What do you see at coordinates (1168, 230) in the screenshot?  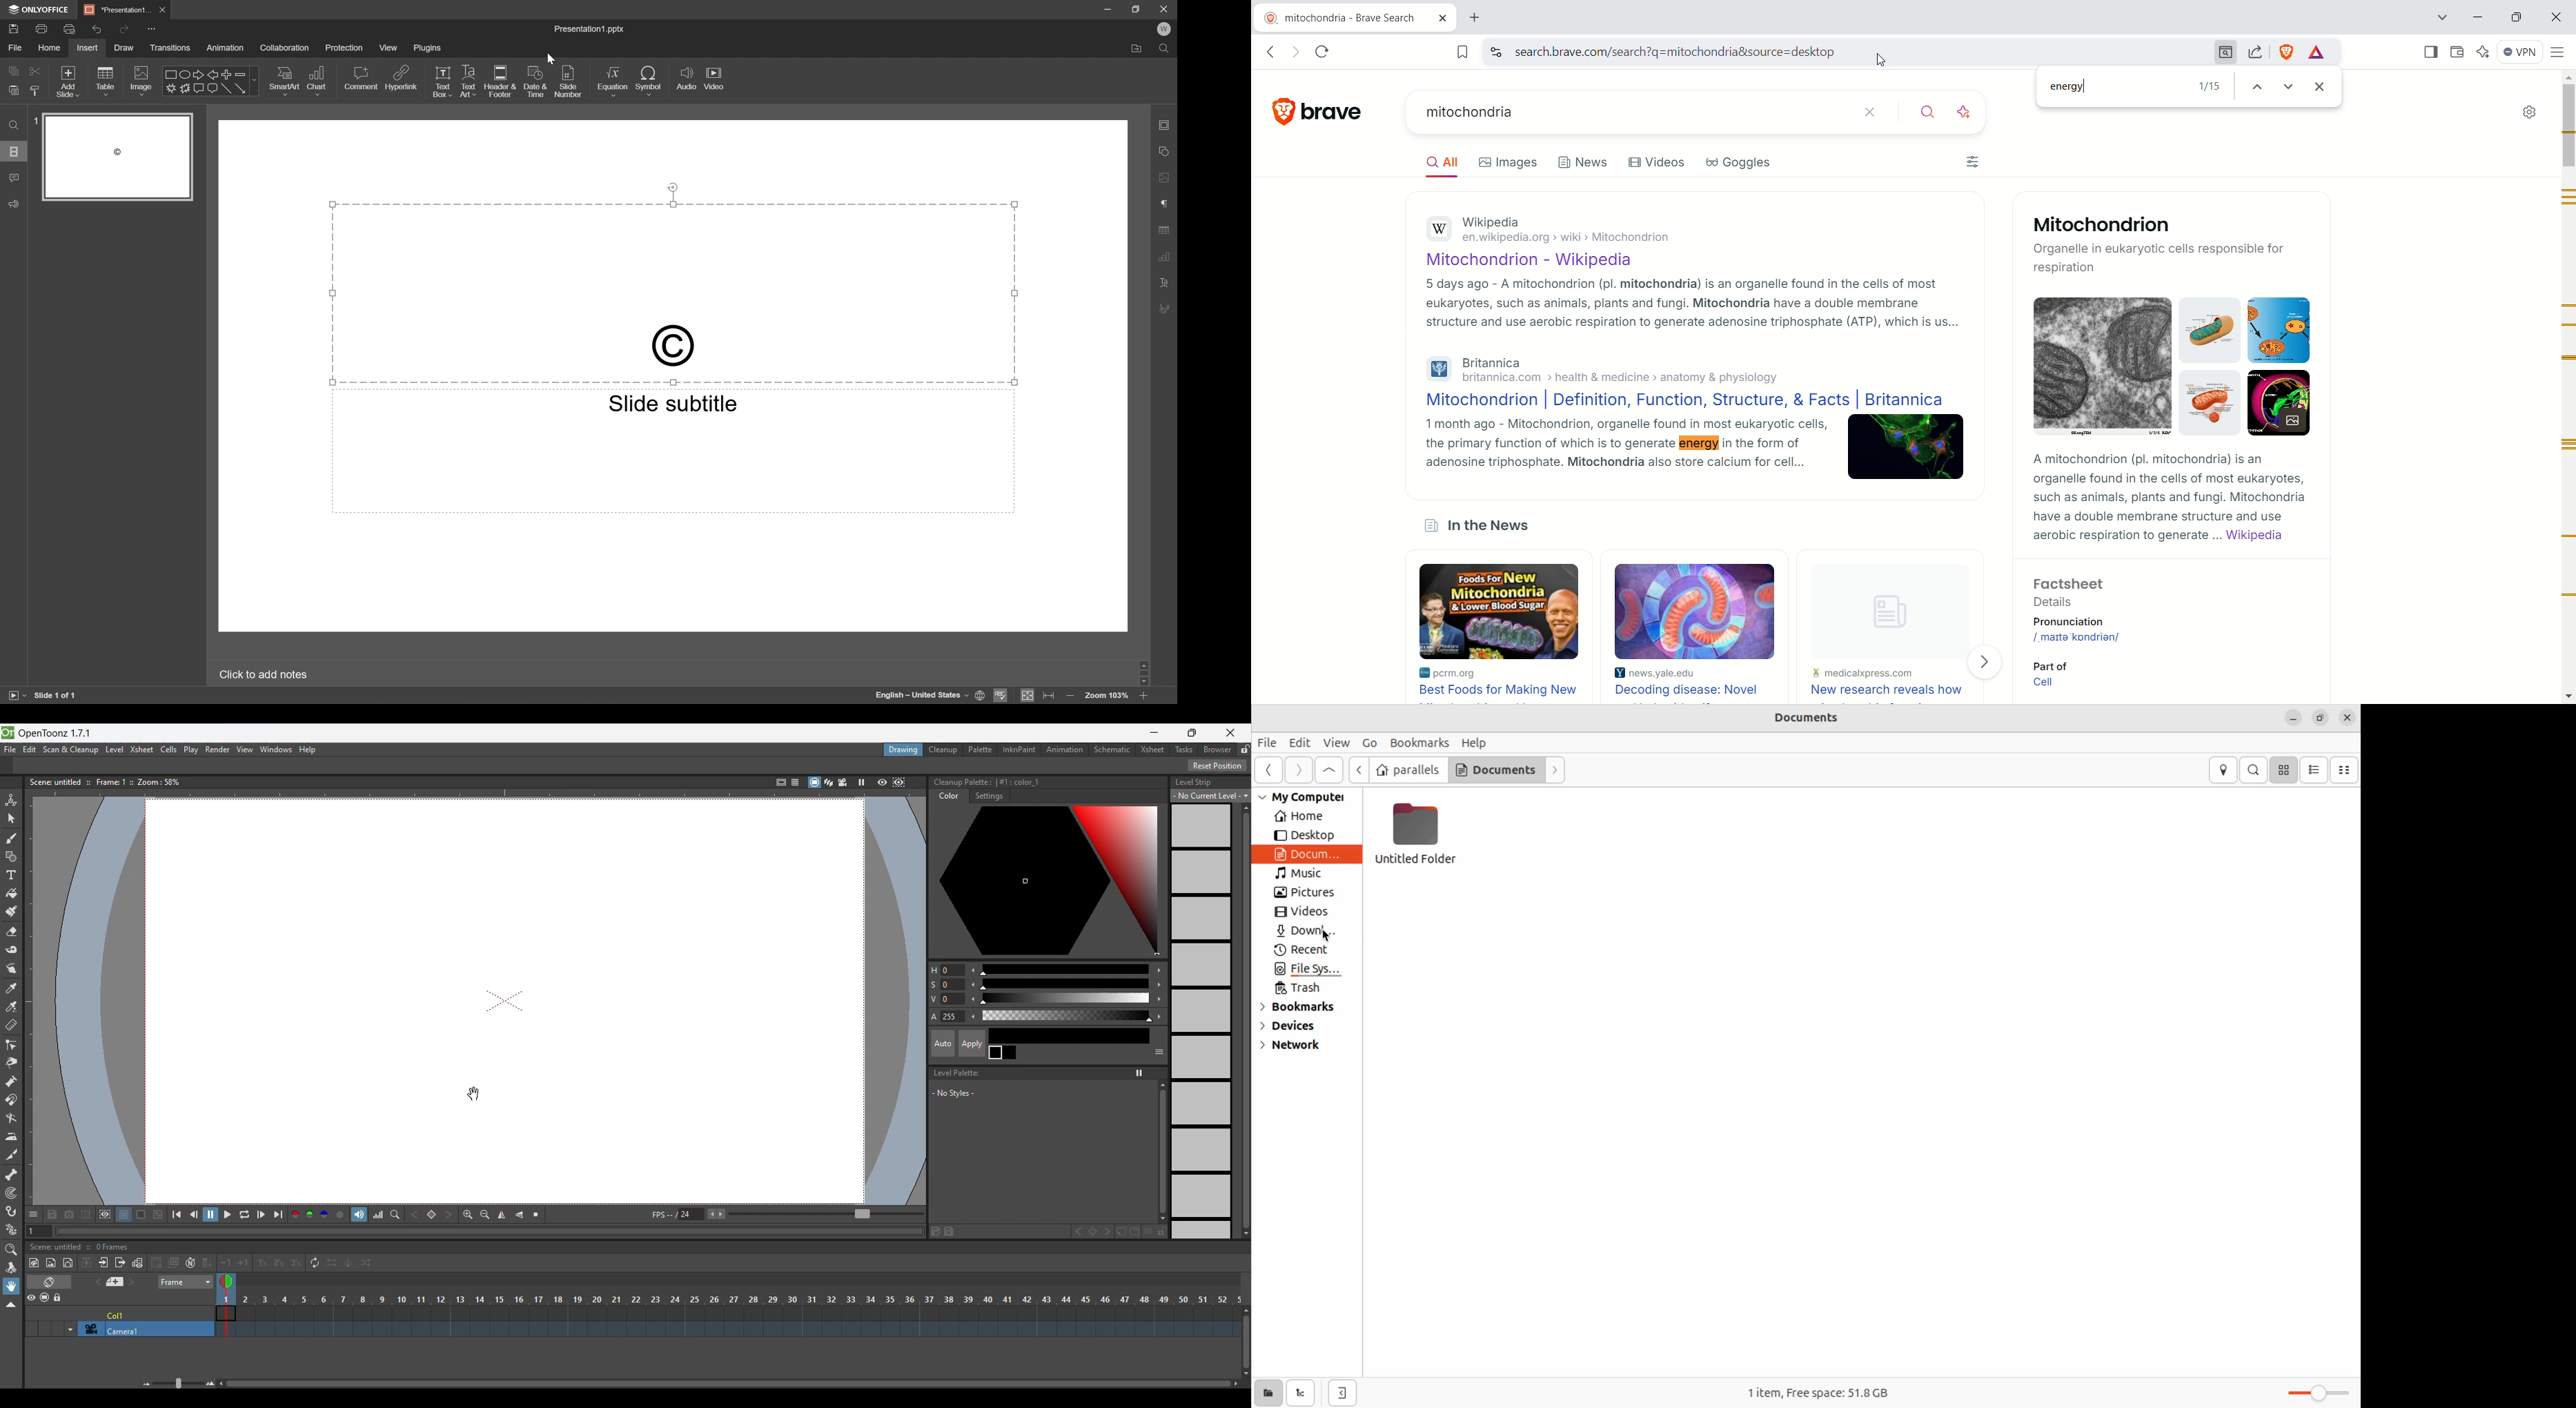 I see `Table settings` at bounding box center [1168, 230].